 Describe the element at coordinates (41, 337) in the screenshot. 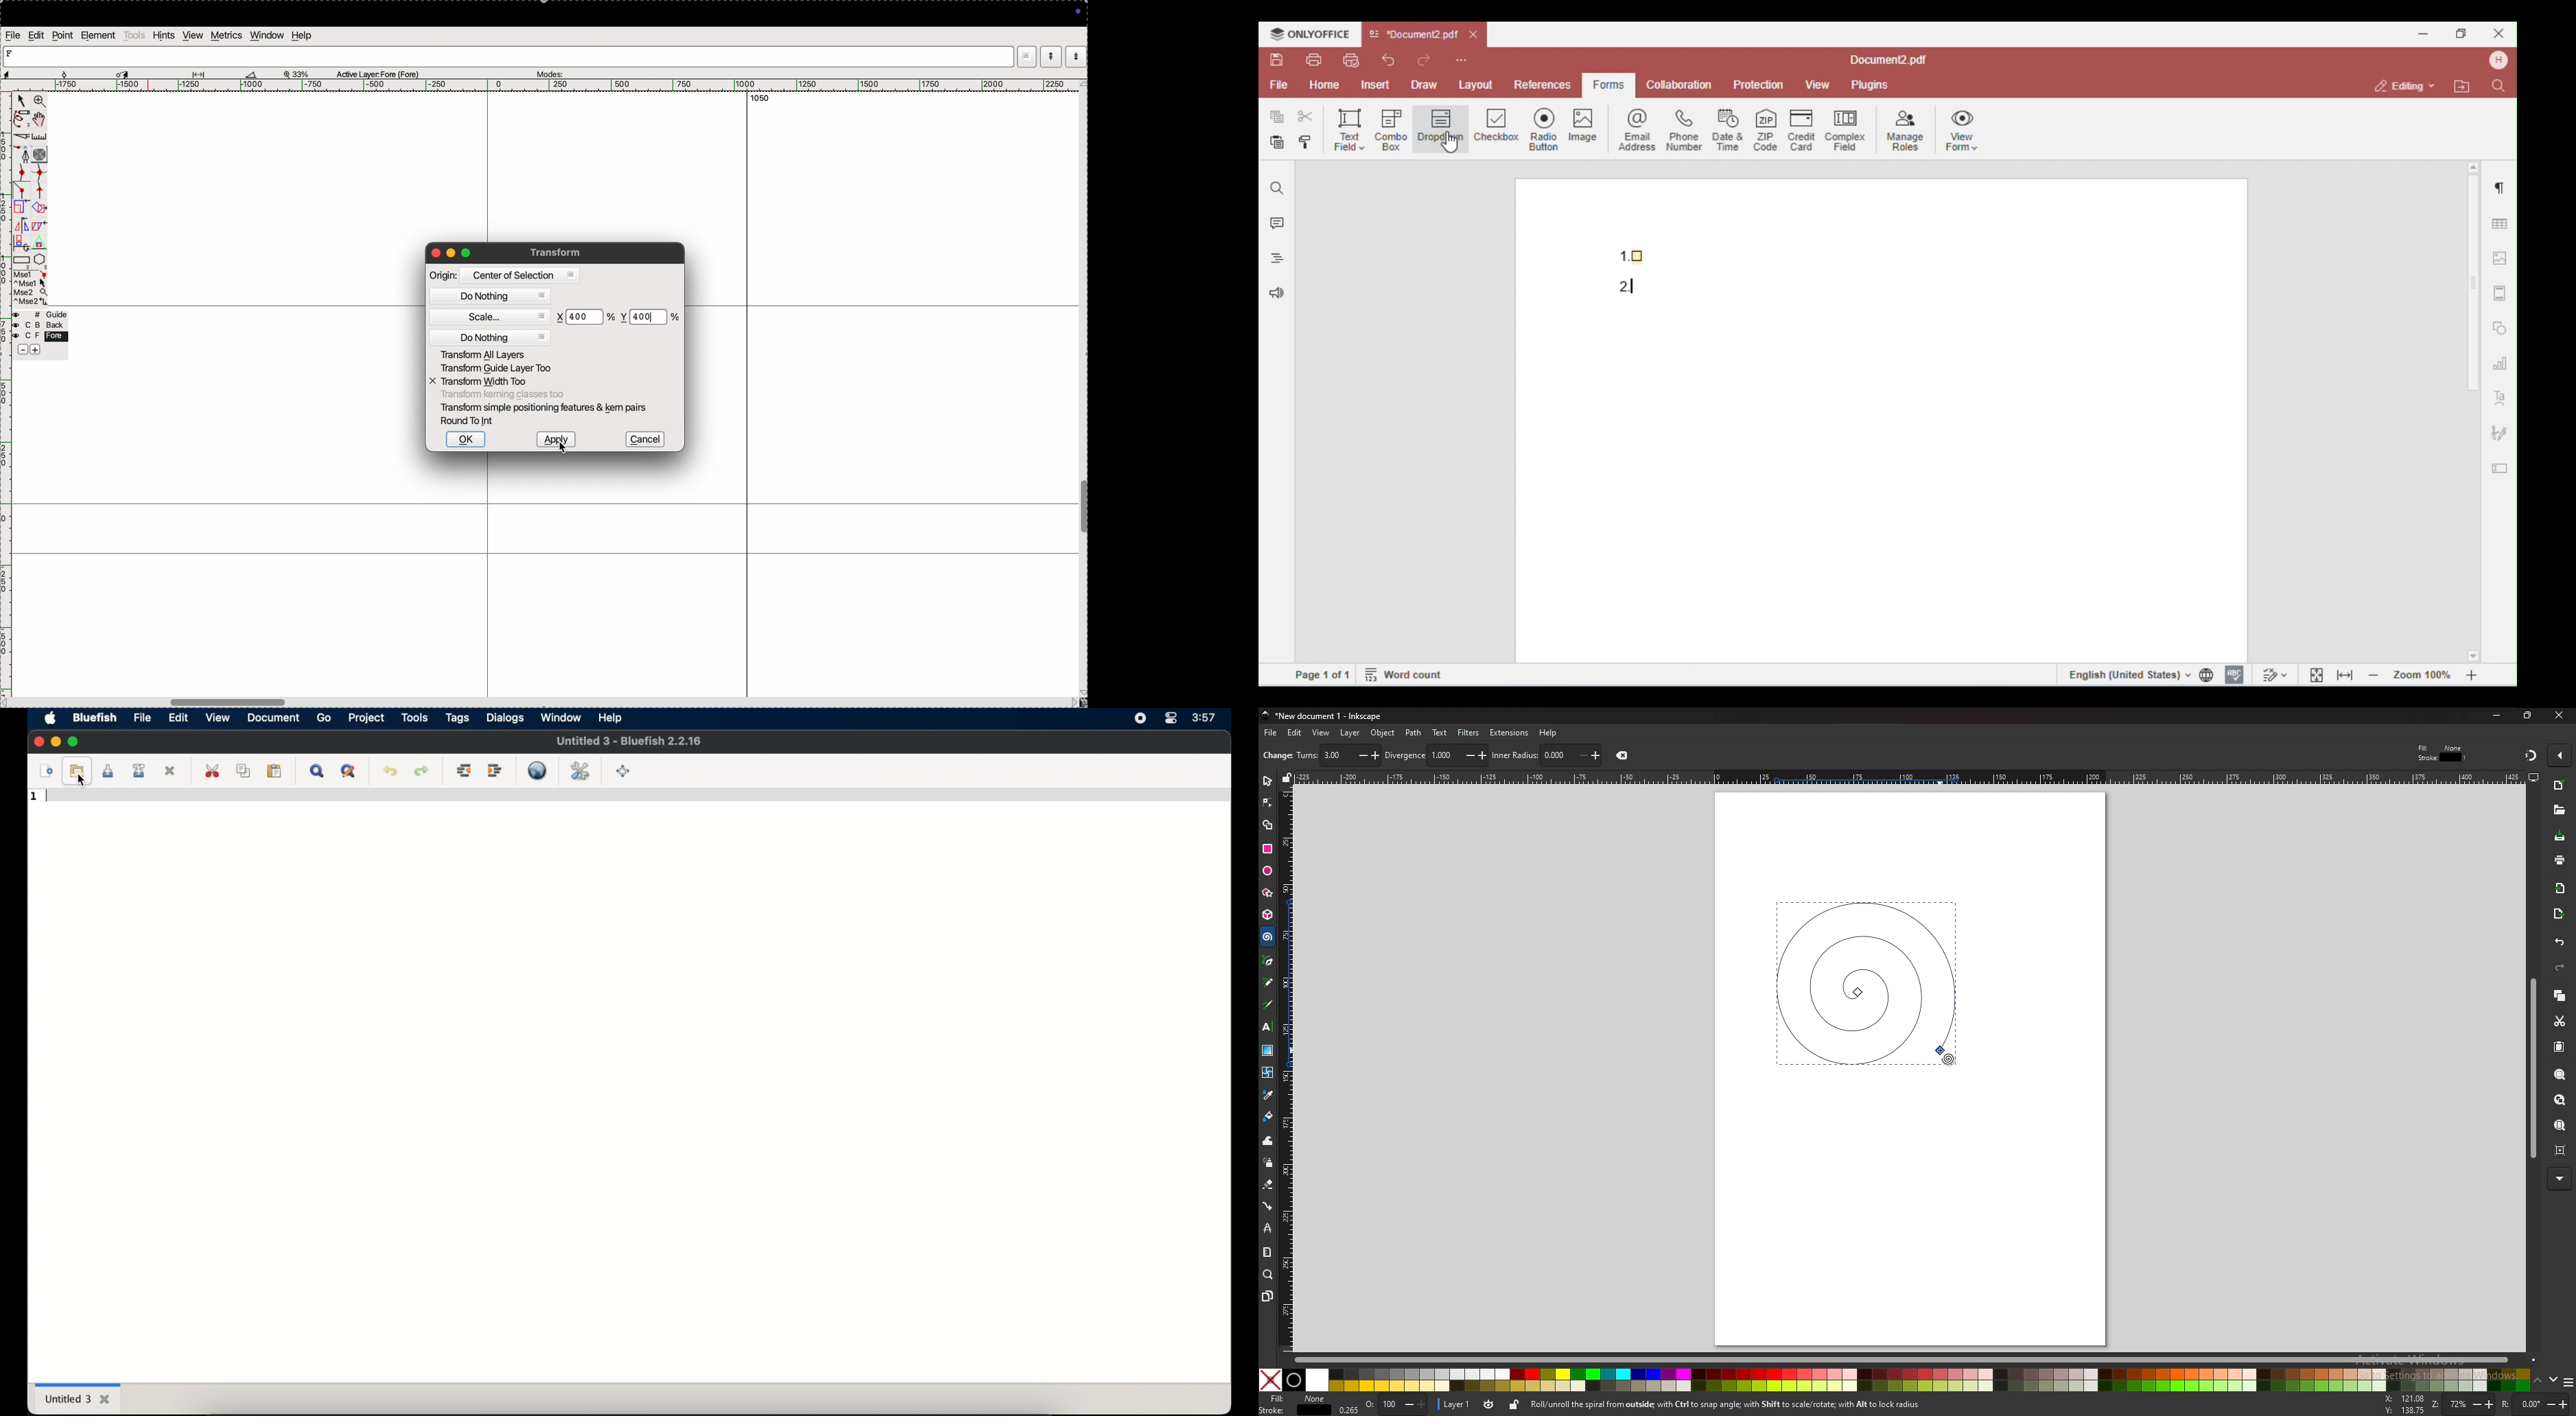

I see `fore` at that location.